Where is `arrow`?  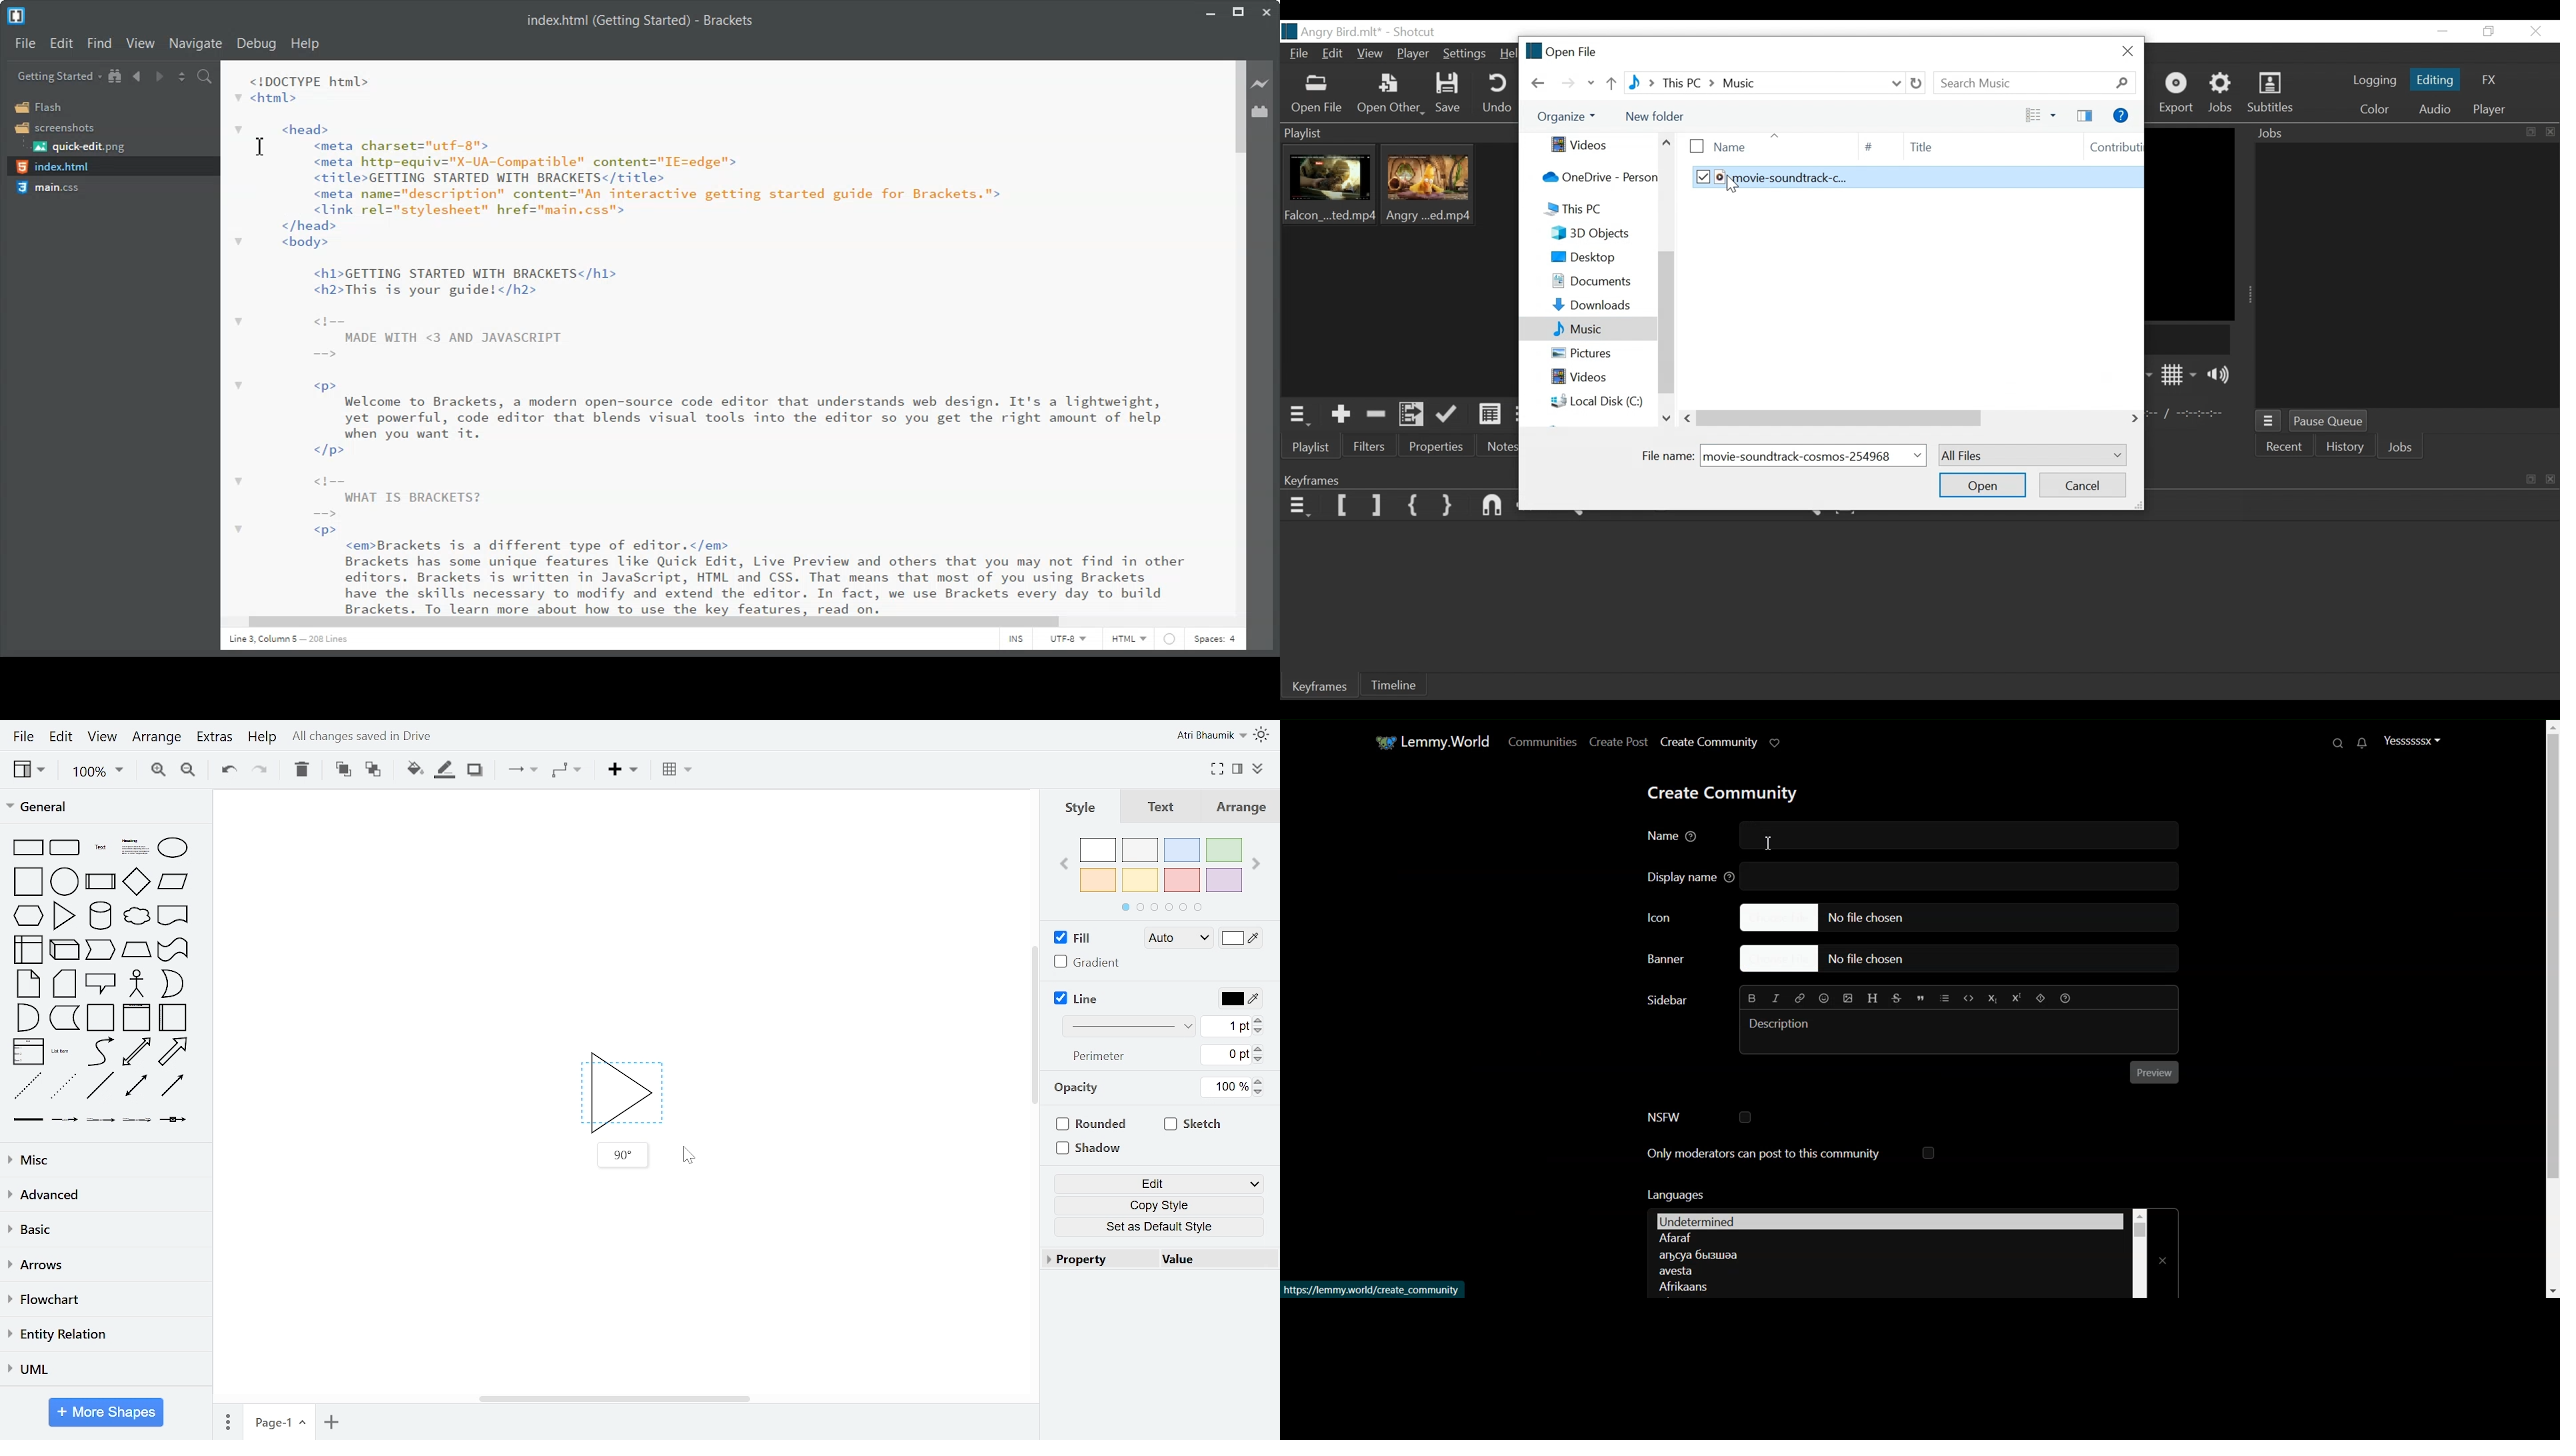
arrow is located at coordinates (177, 1051).